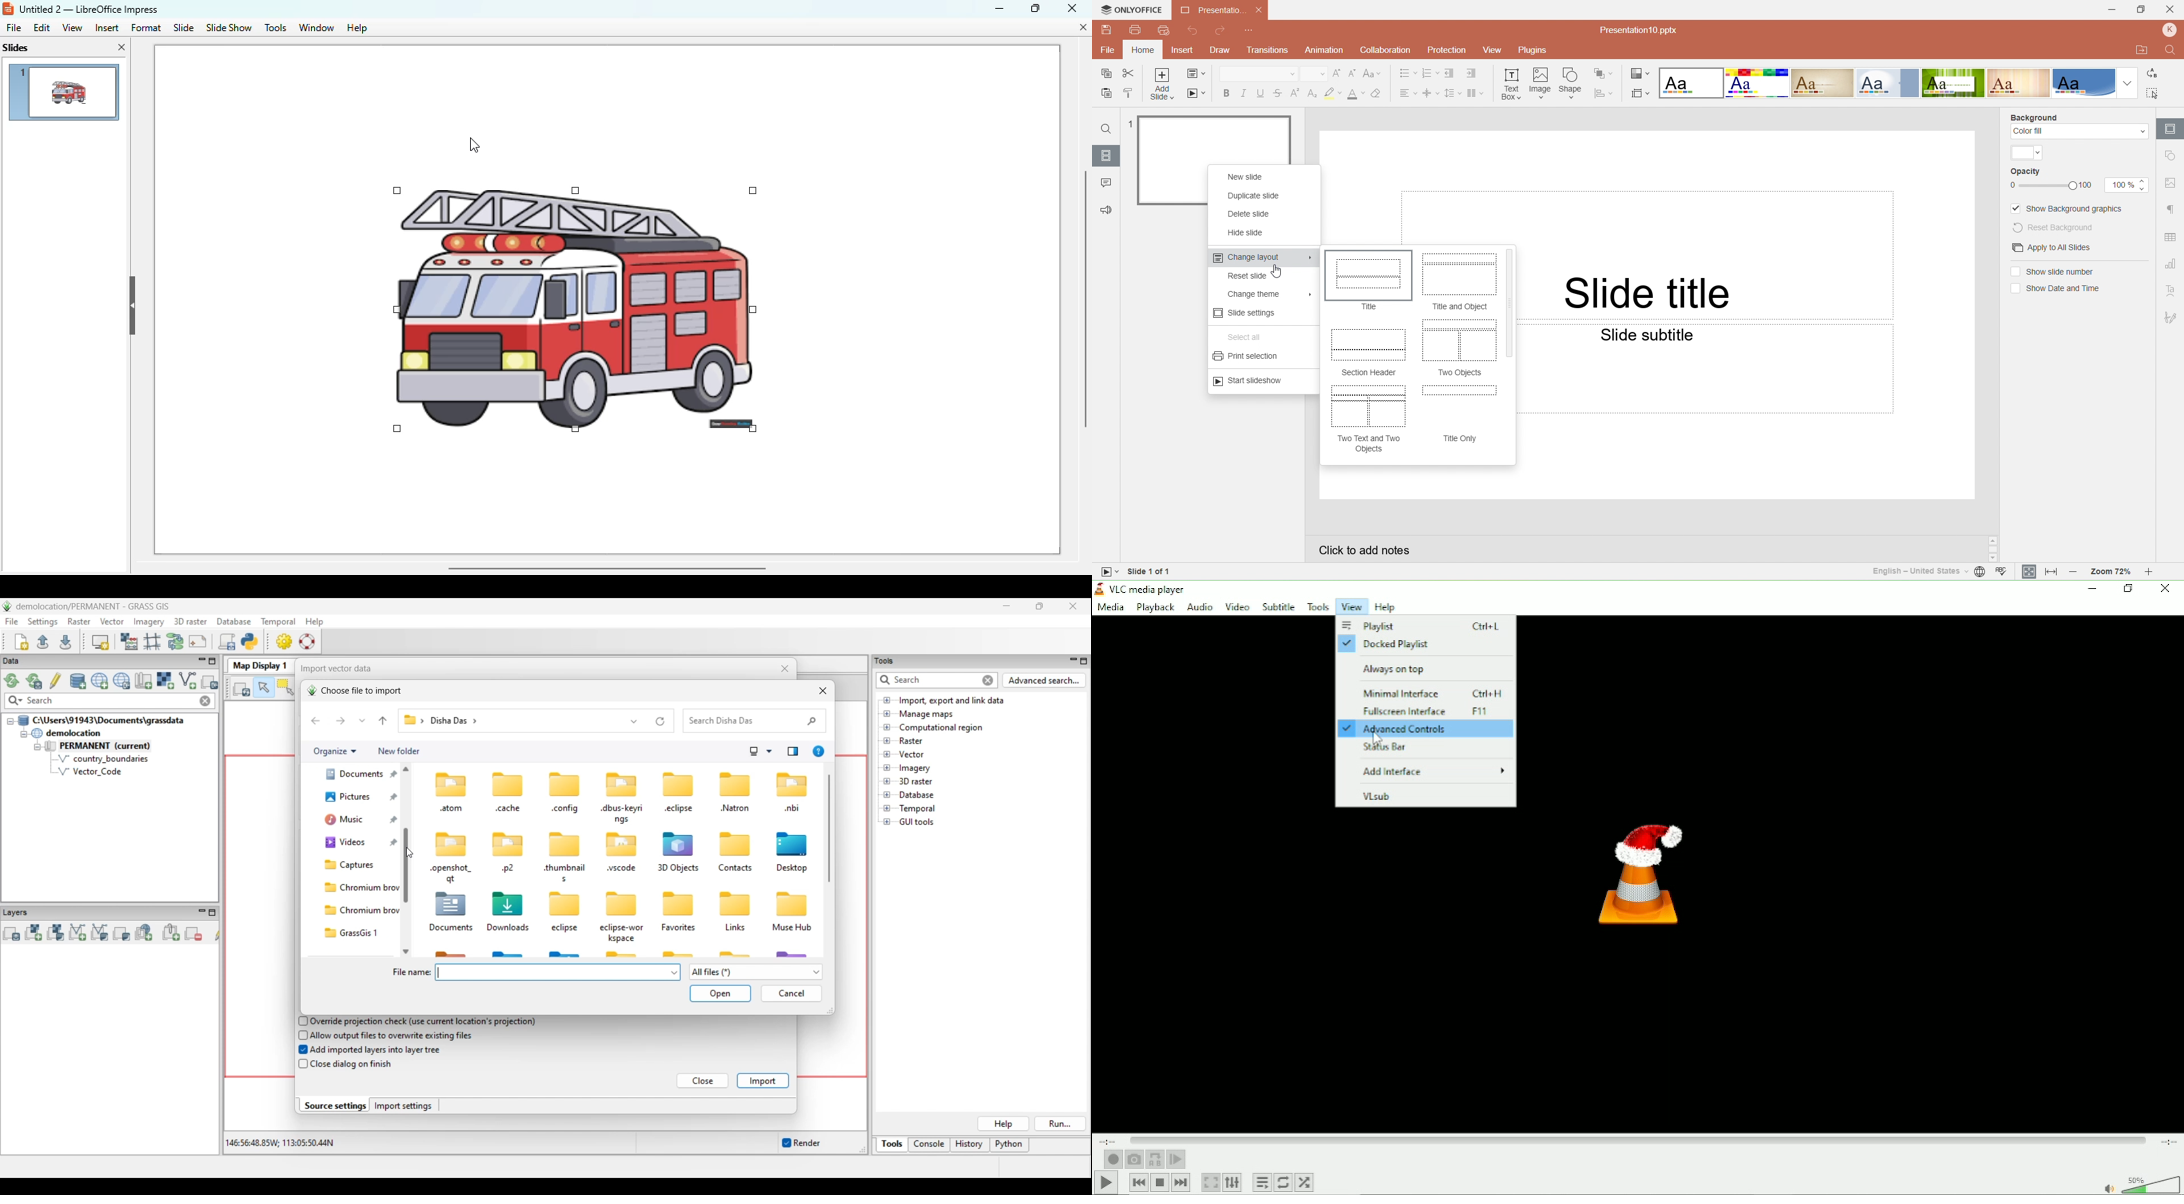 This screenshot has height=1204, width=2184. I want to click on Start slideshow, so click(1251, 381).